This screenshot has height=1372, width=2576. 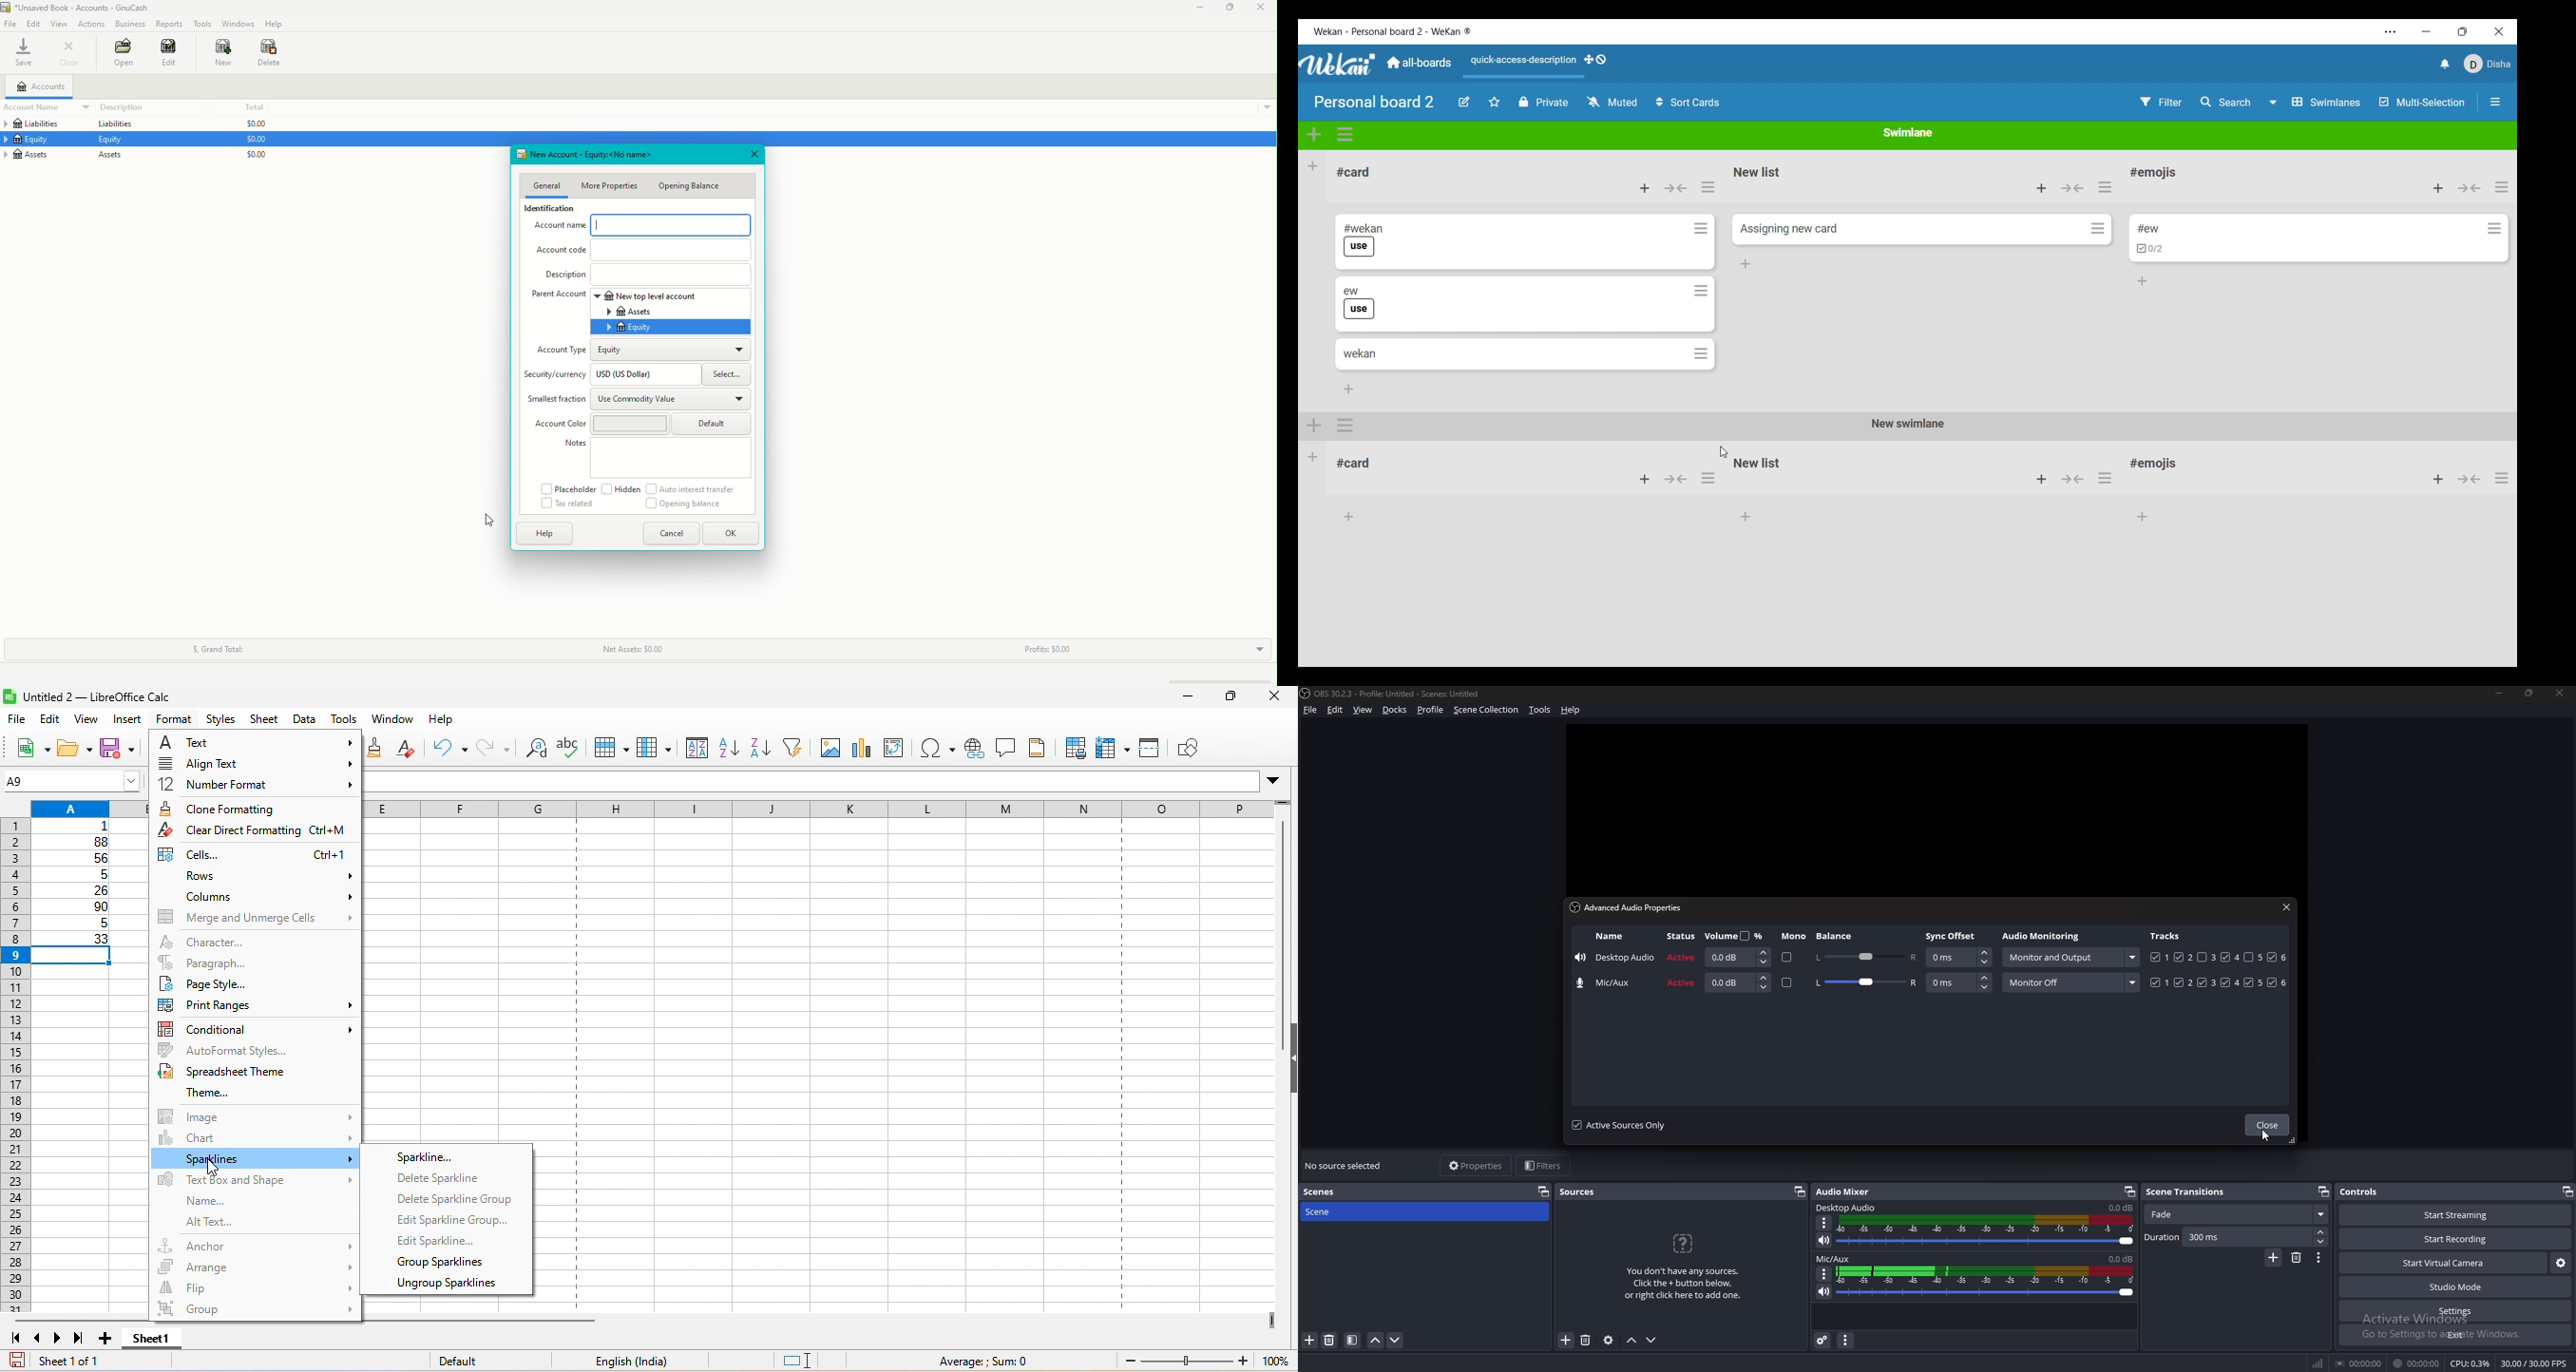 I want to click on data, so click(x=306, y=720).